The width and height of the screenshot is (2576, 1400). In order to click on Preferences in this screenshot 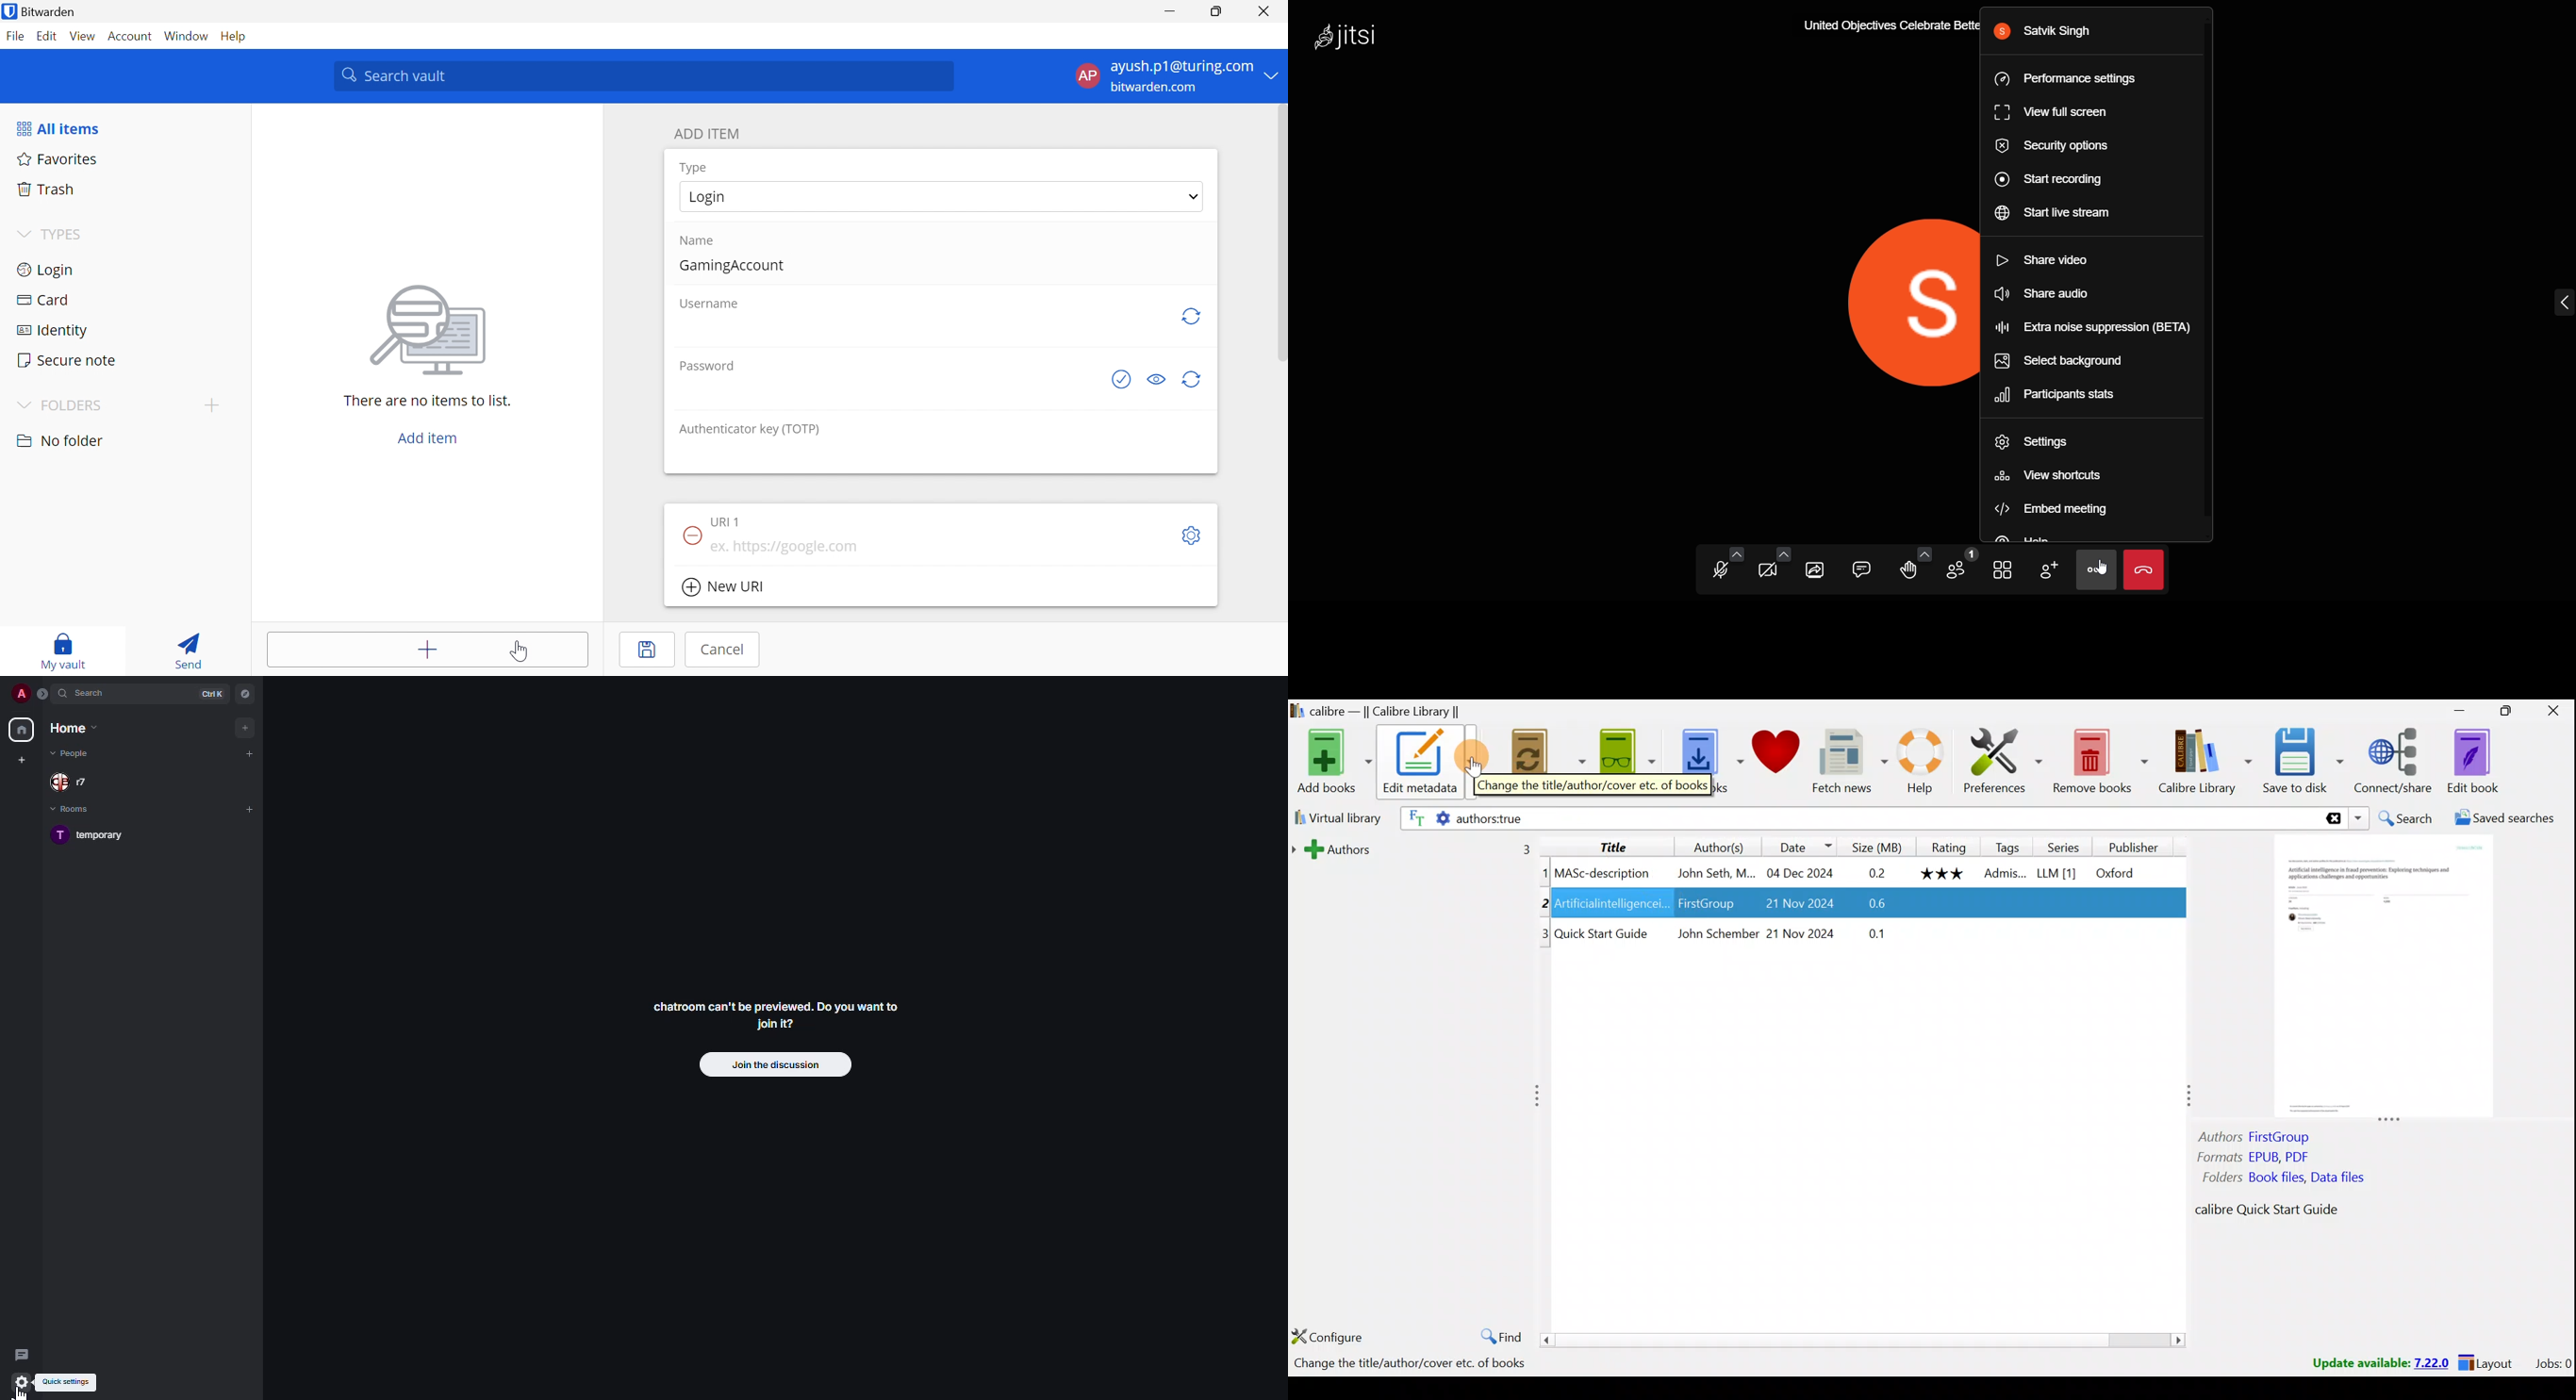, I will do `click(1997, 763)`.